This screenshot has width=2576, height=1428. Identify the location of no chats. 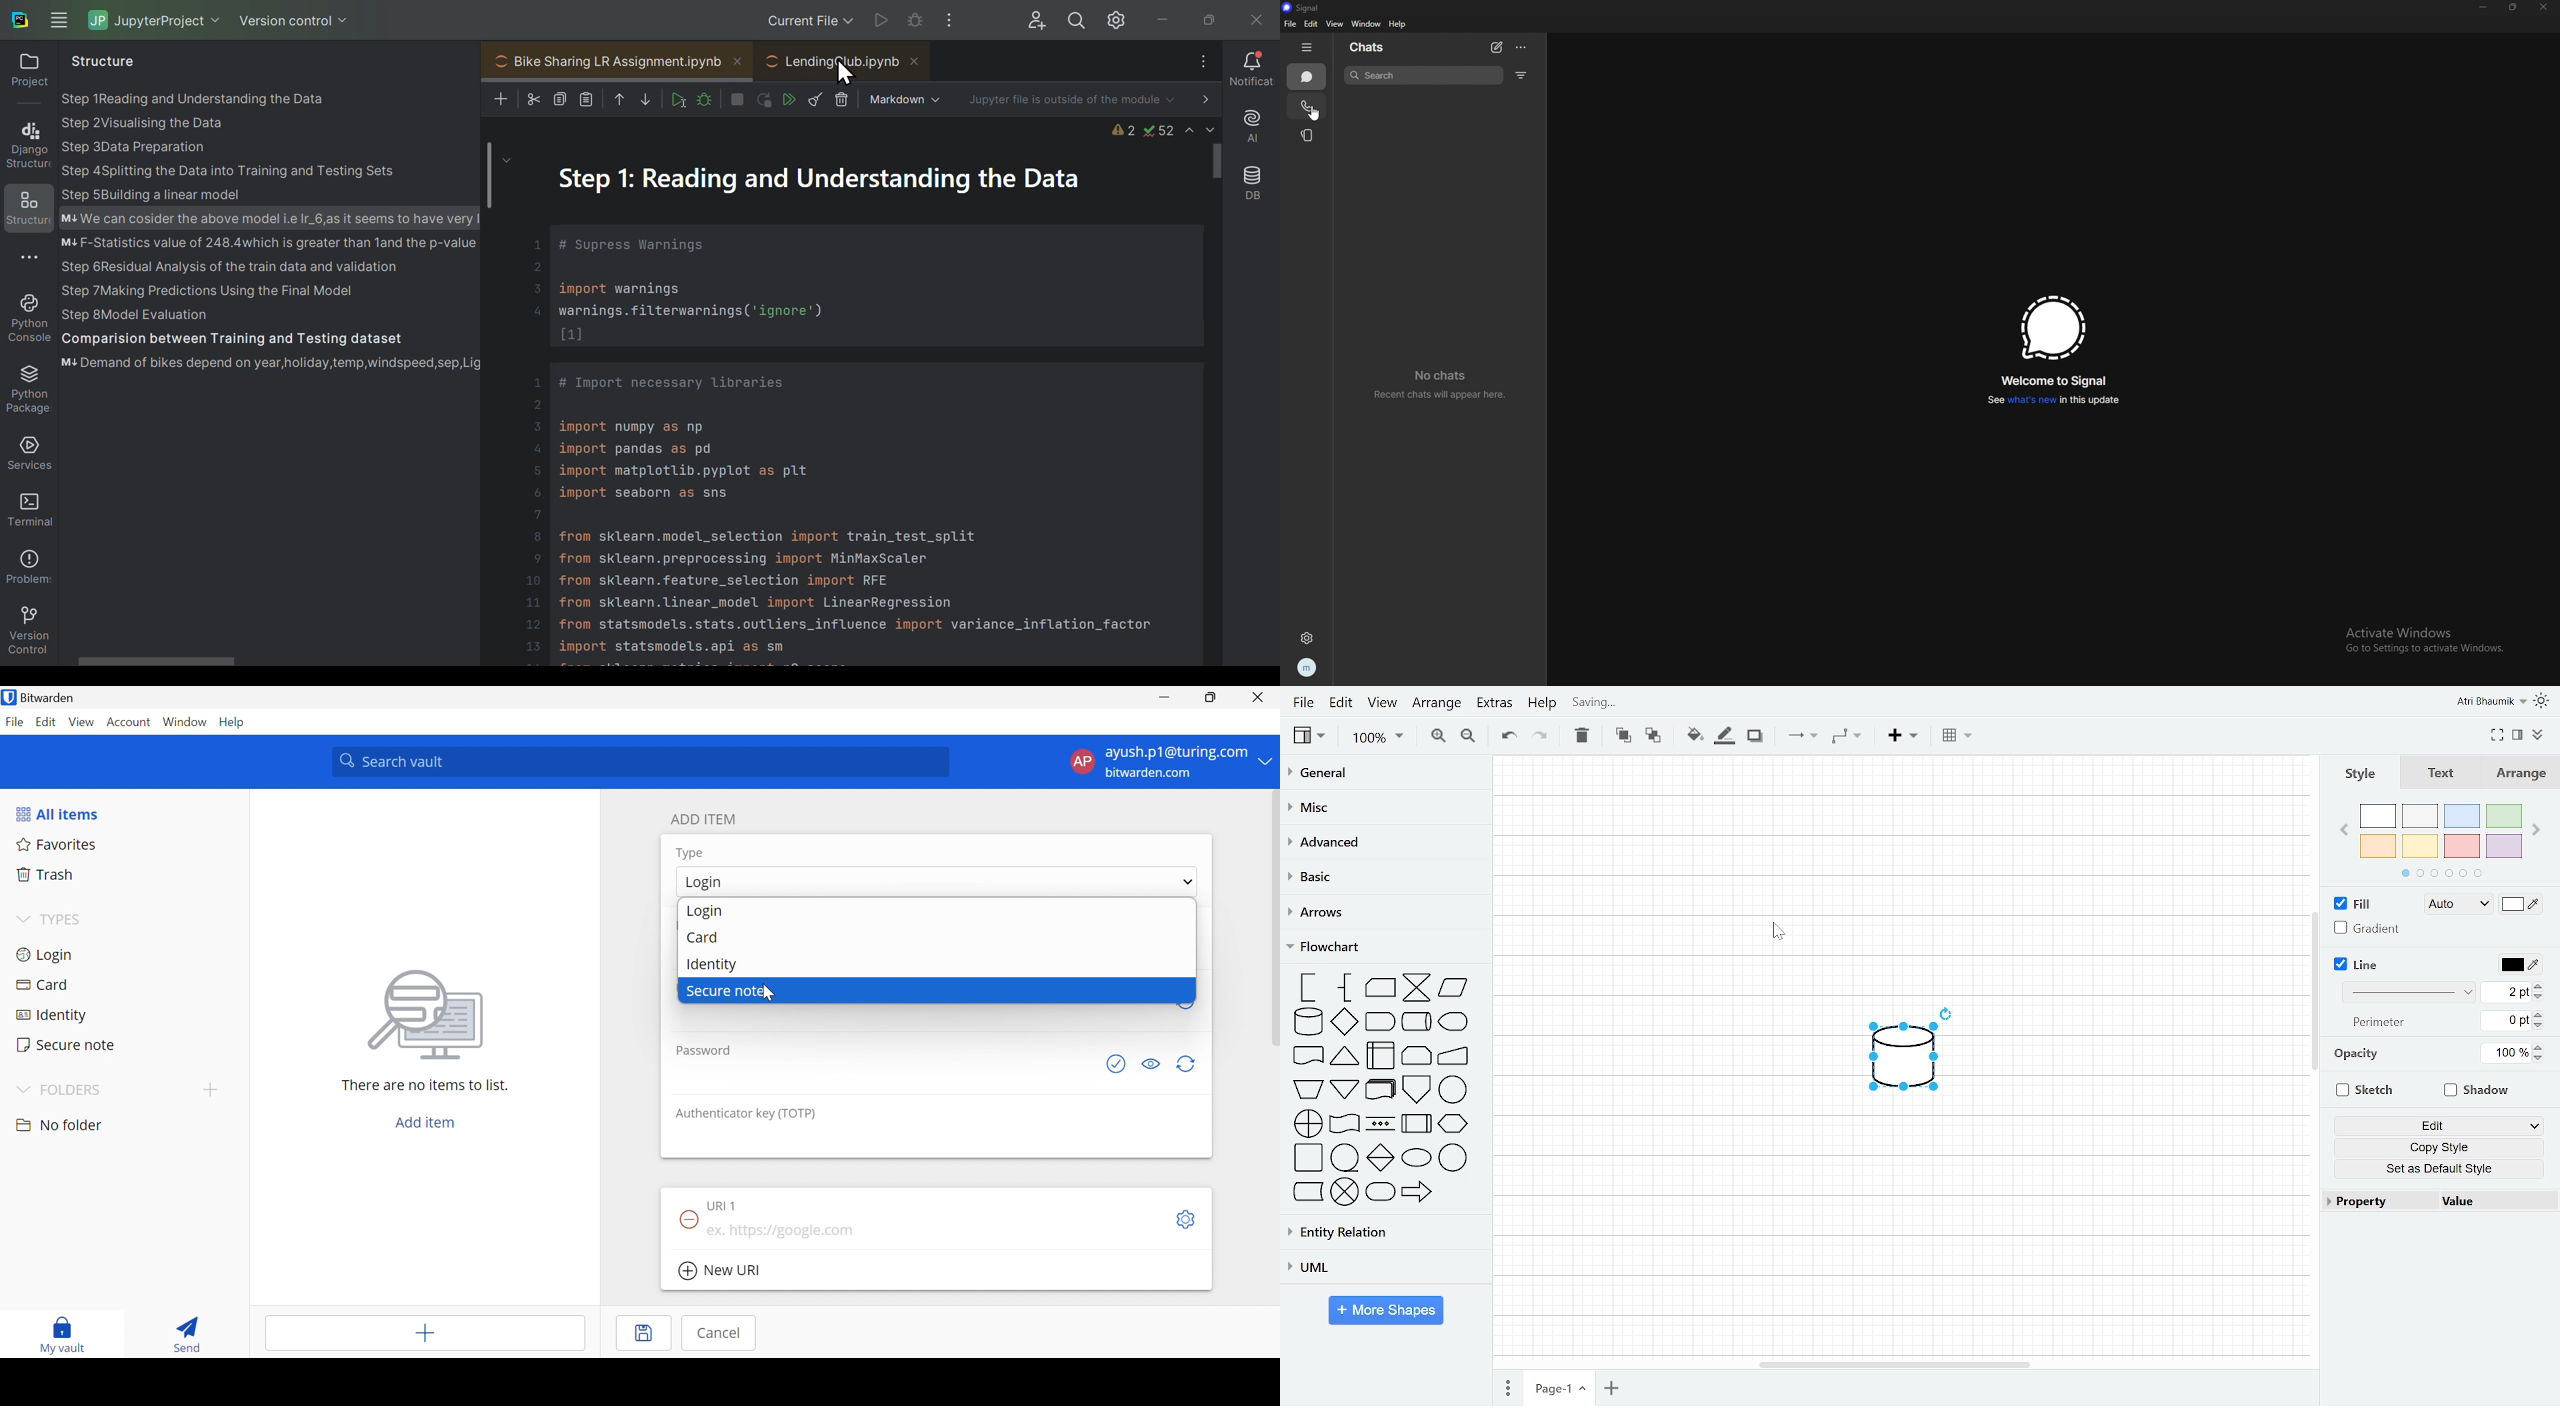
(1445, 387).